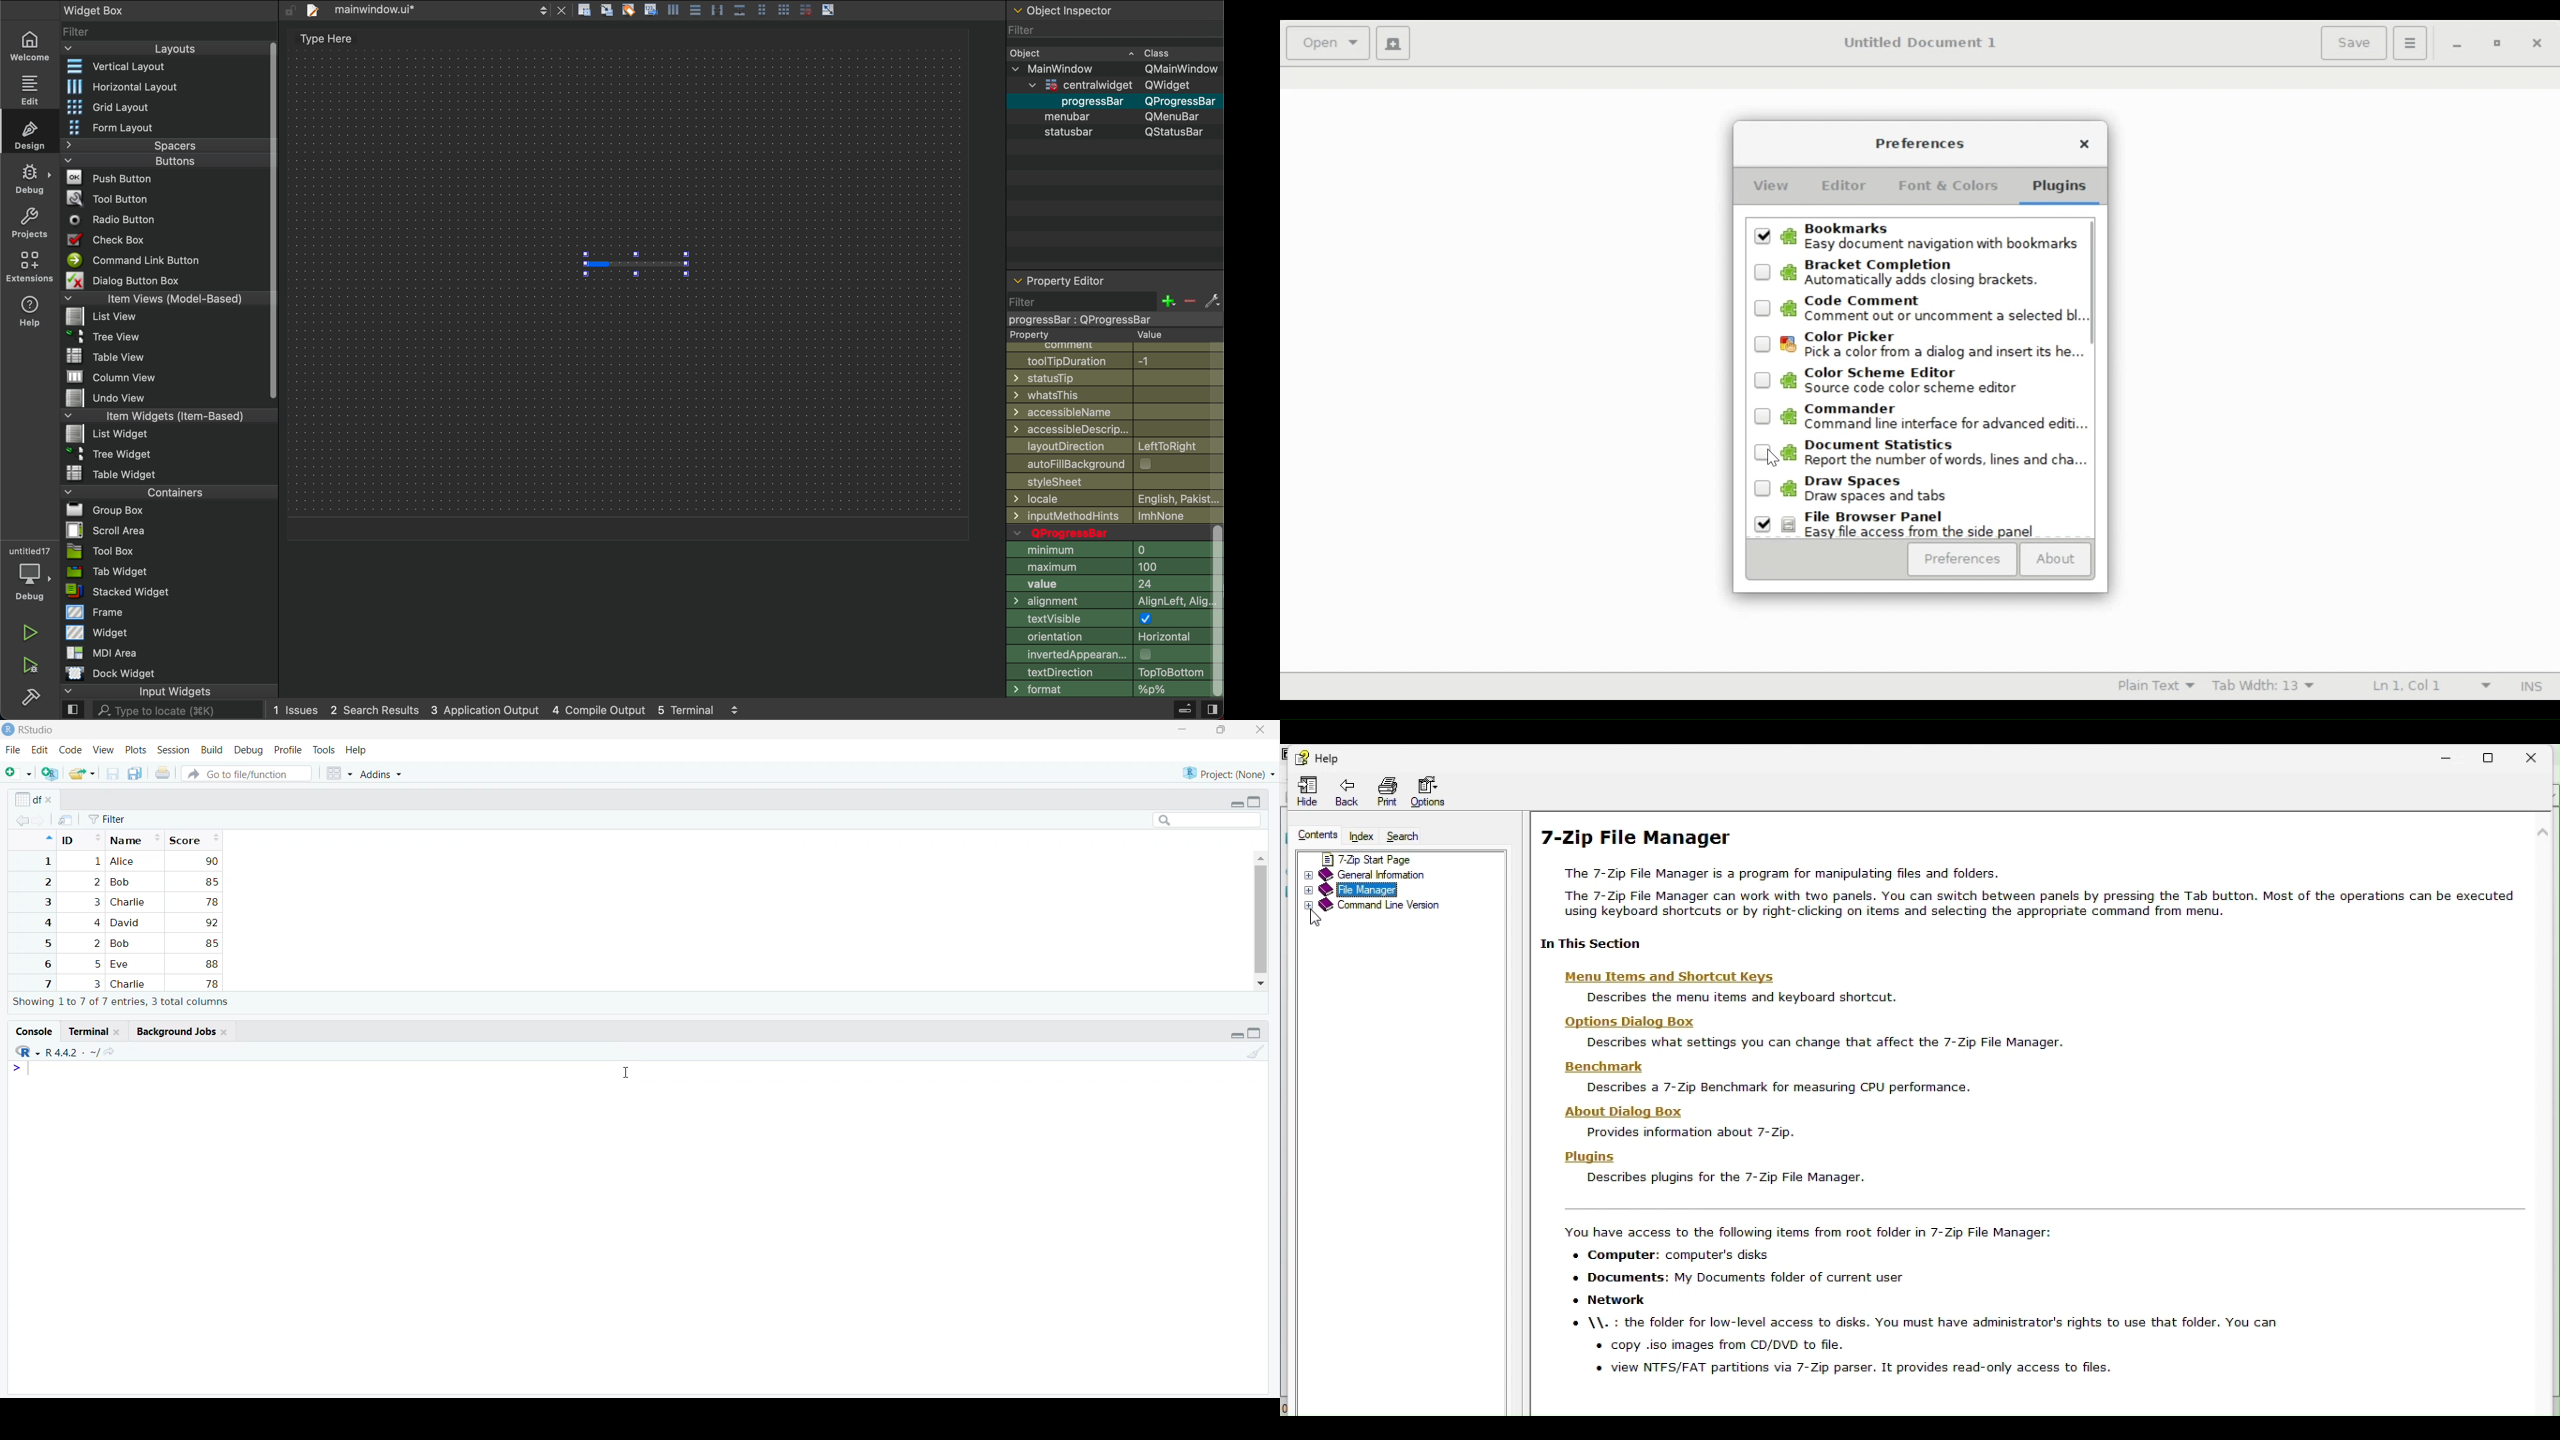 Image resolution: width=2576 pixels, height=1456 pixels. Describe the element at coordinates (1404, 836) in the screenshot. I see `Search gur` at that location.